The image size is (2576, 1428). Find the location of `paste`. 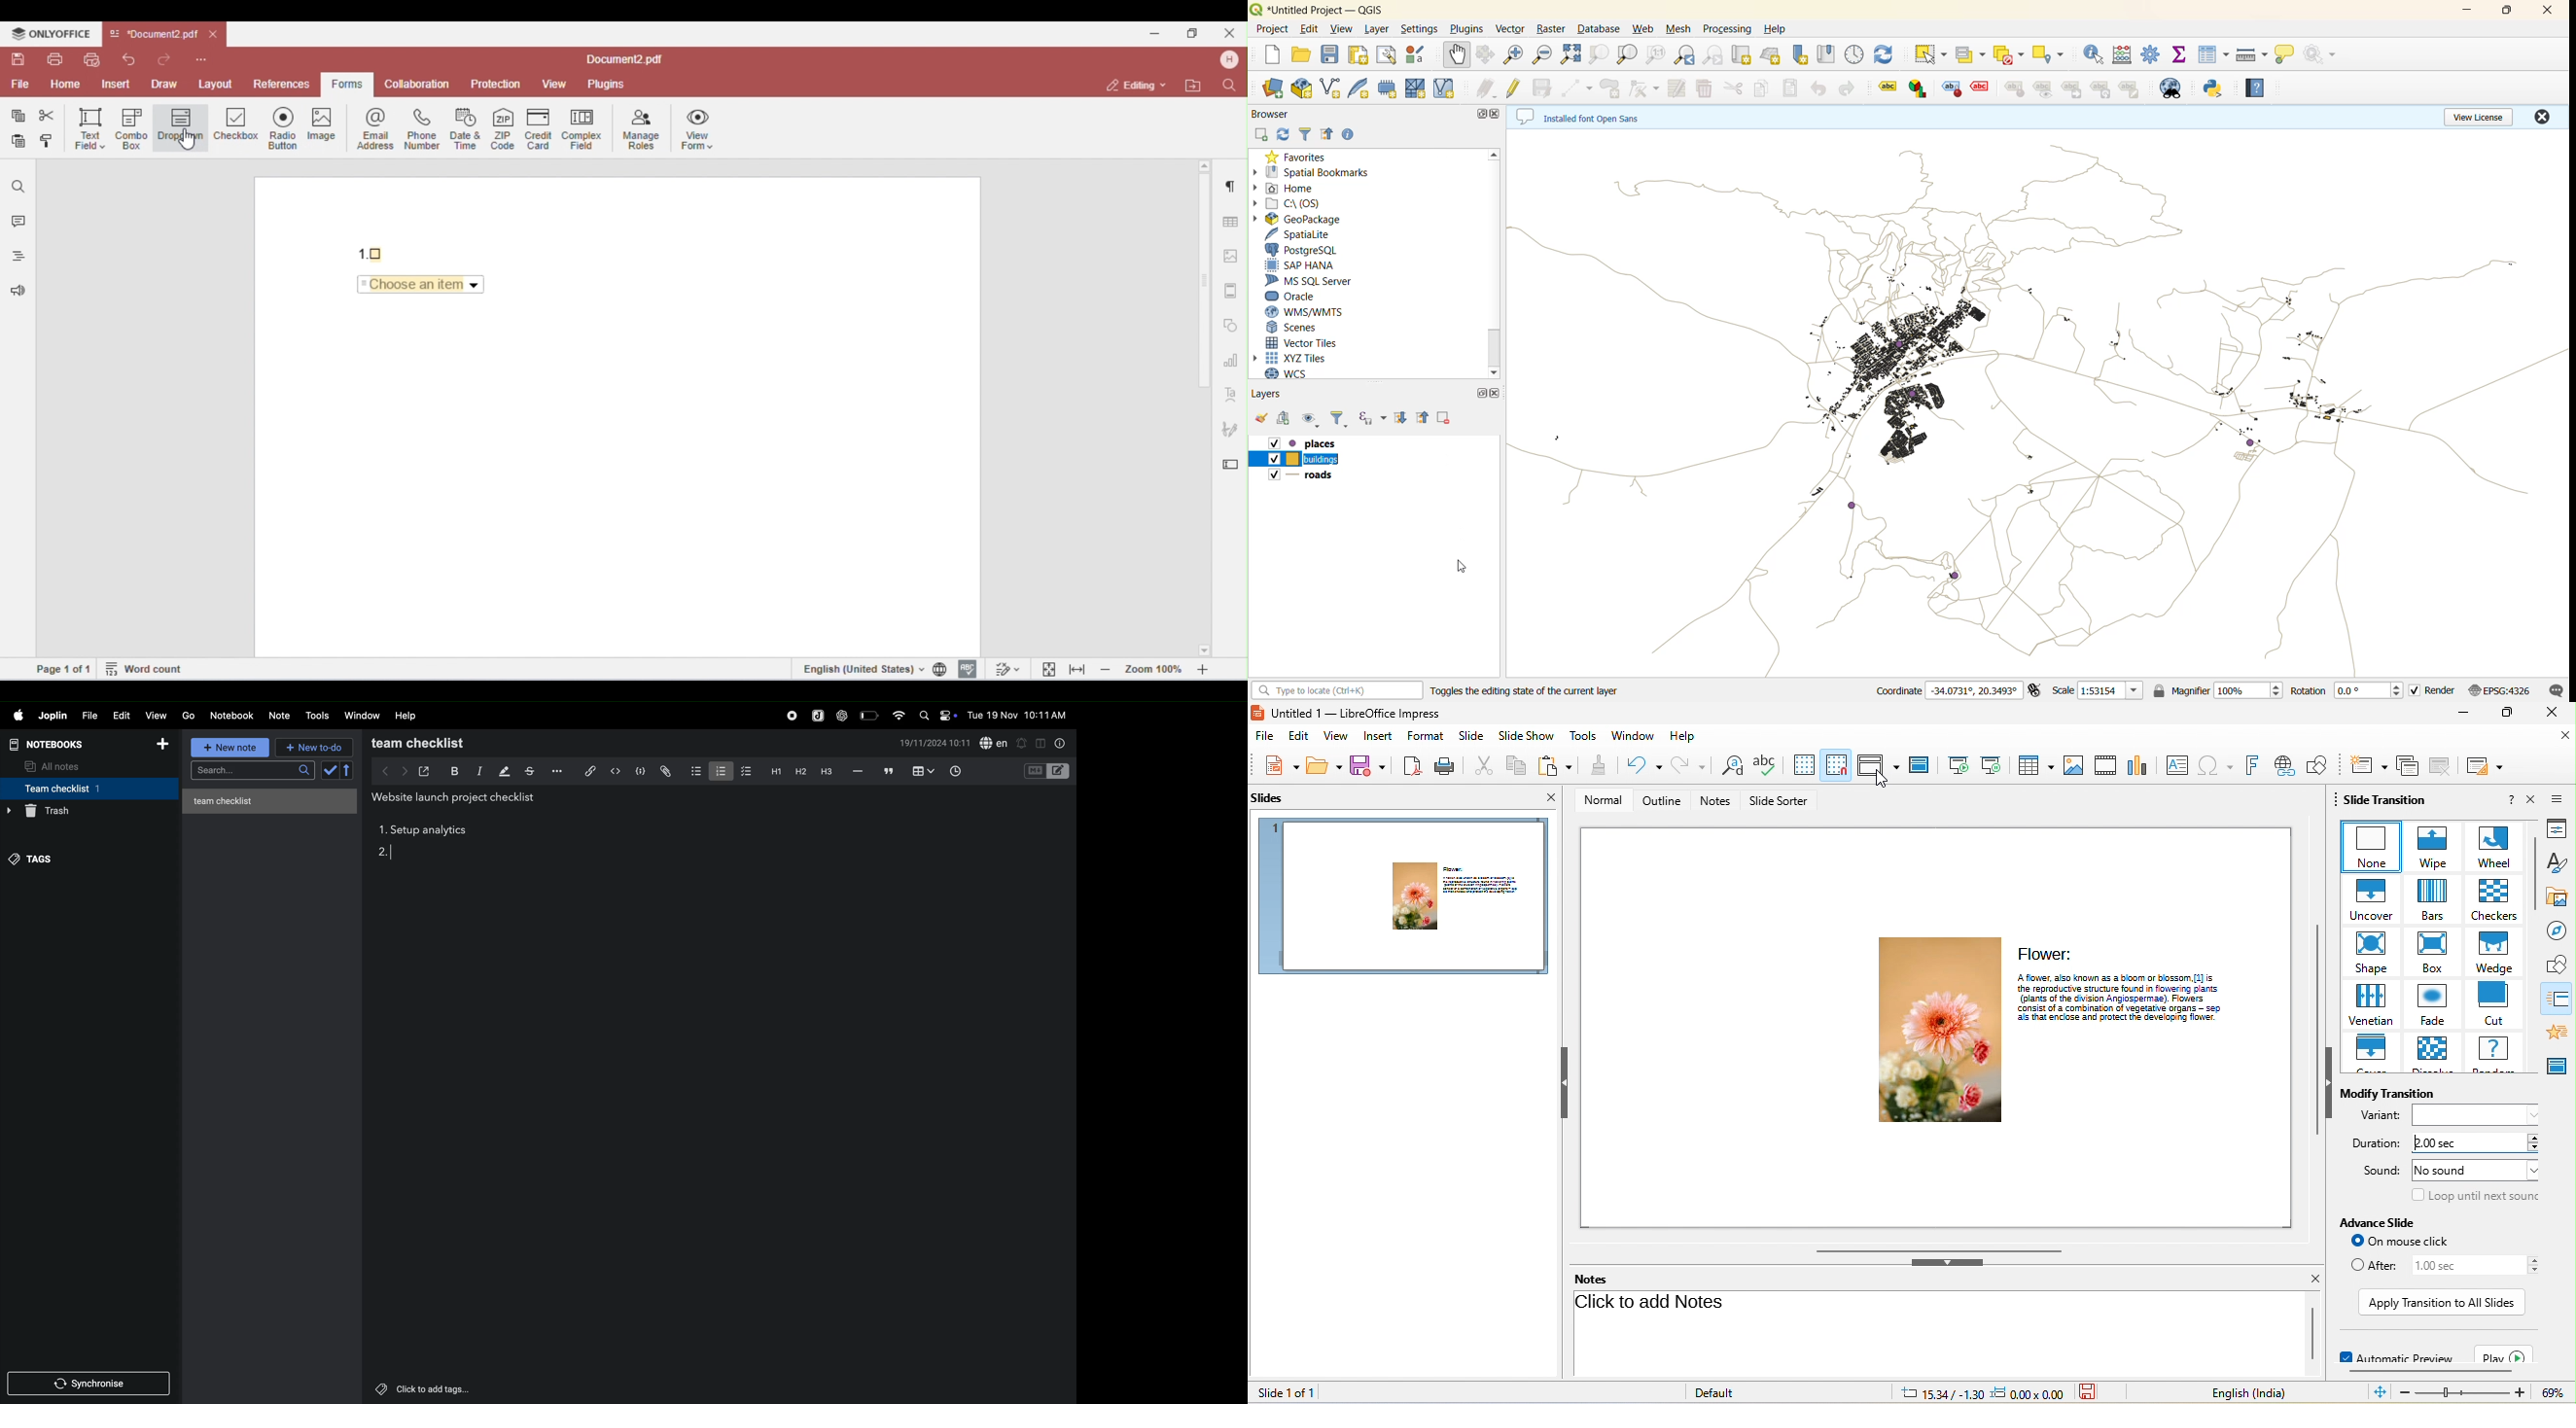

paste is located at coordinates (1553, 764).